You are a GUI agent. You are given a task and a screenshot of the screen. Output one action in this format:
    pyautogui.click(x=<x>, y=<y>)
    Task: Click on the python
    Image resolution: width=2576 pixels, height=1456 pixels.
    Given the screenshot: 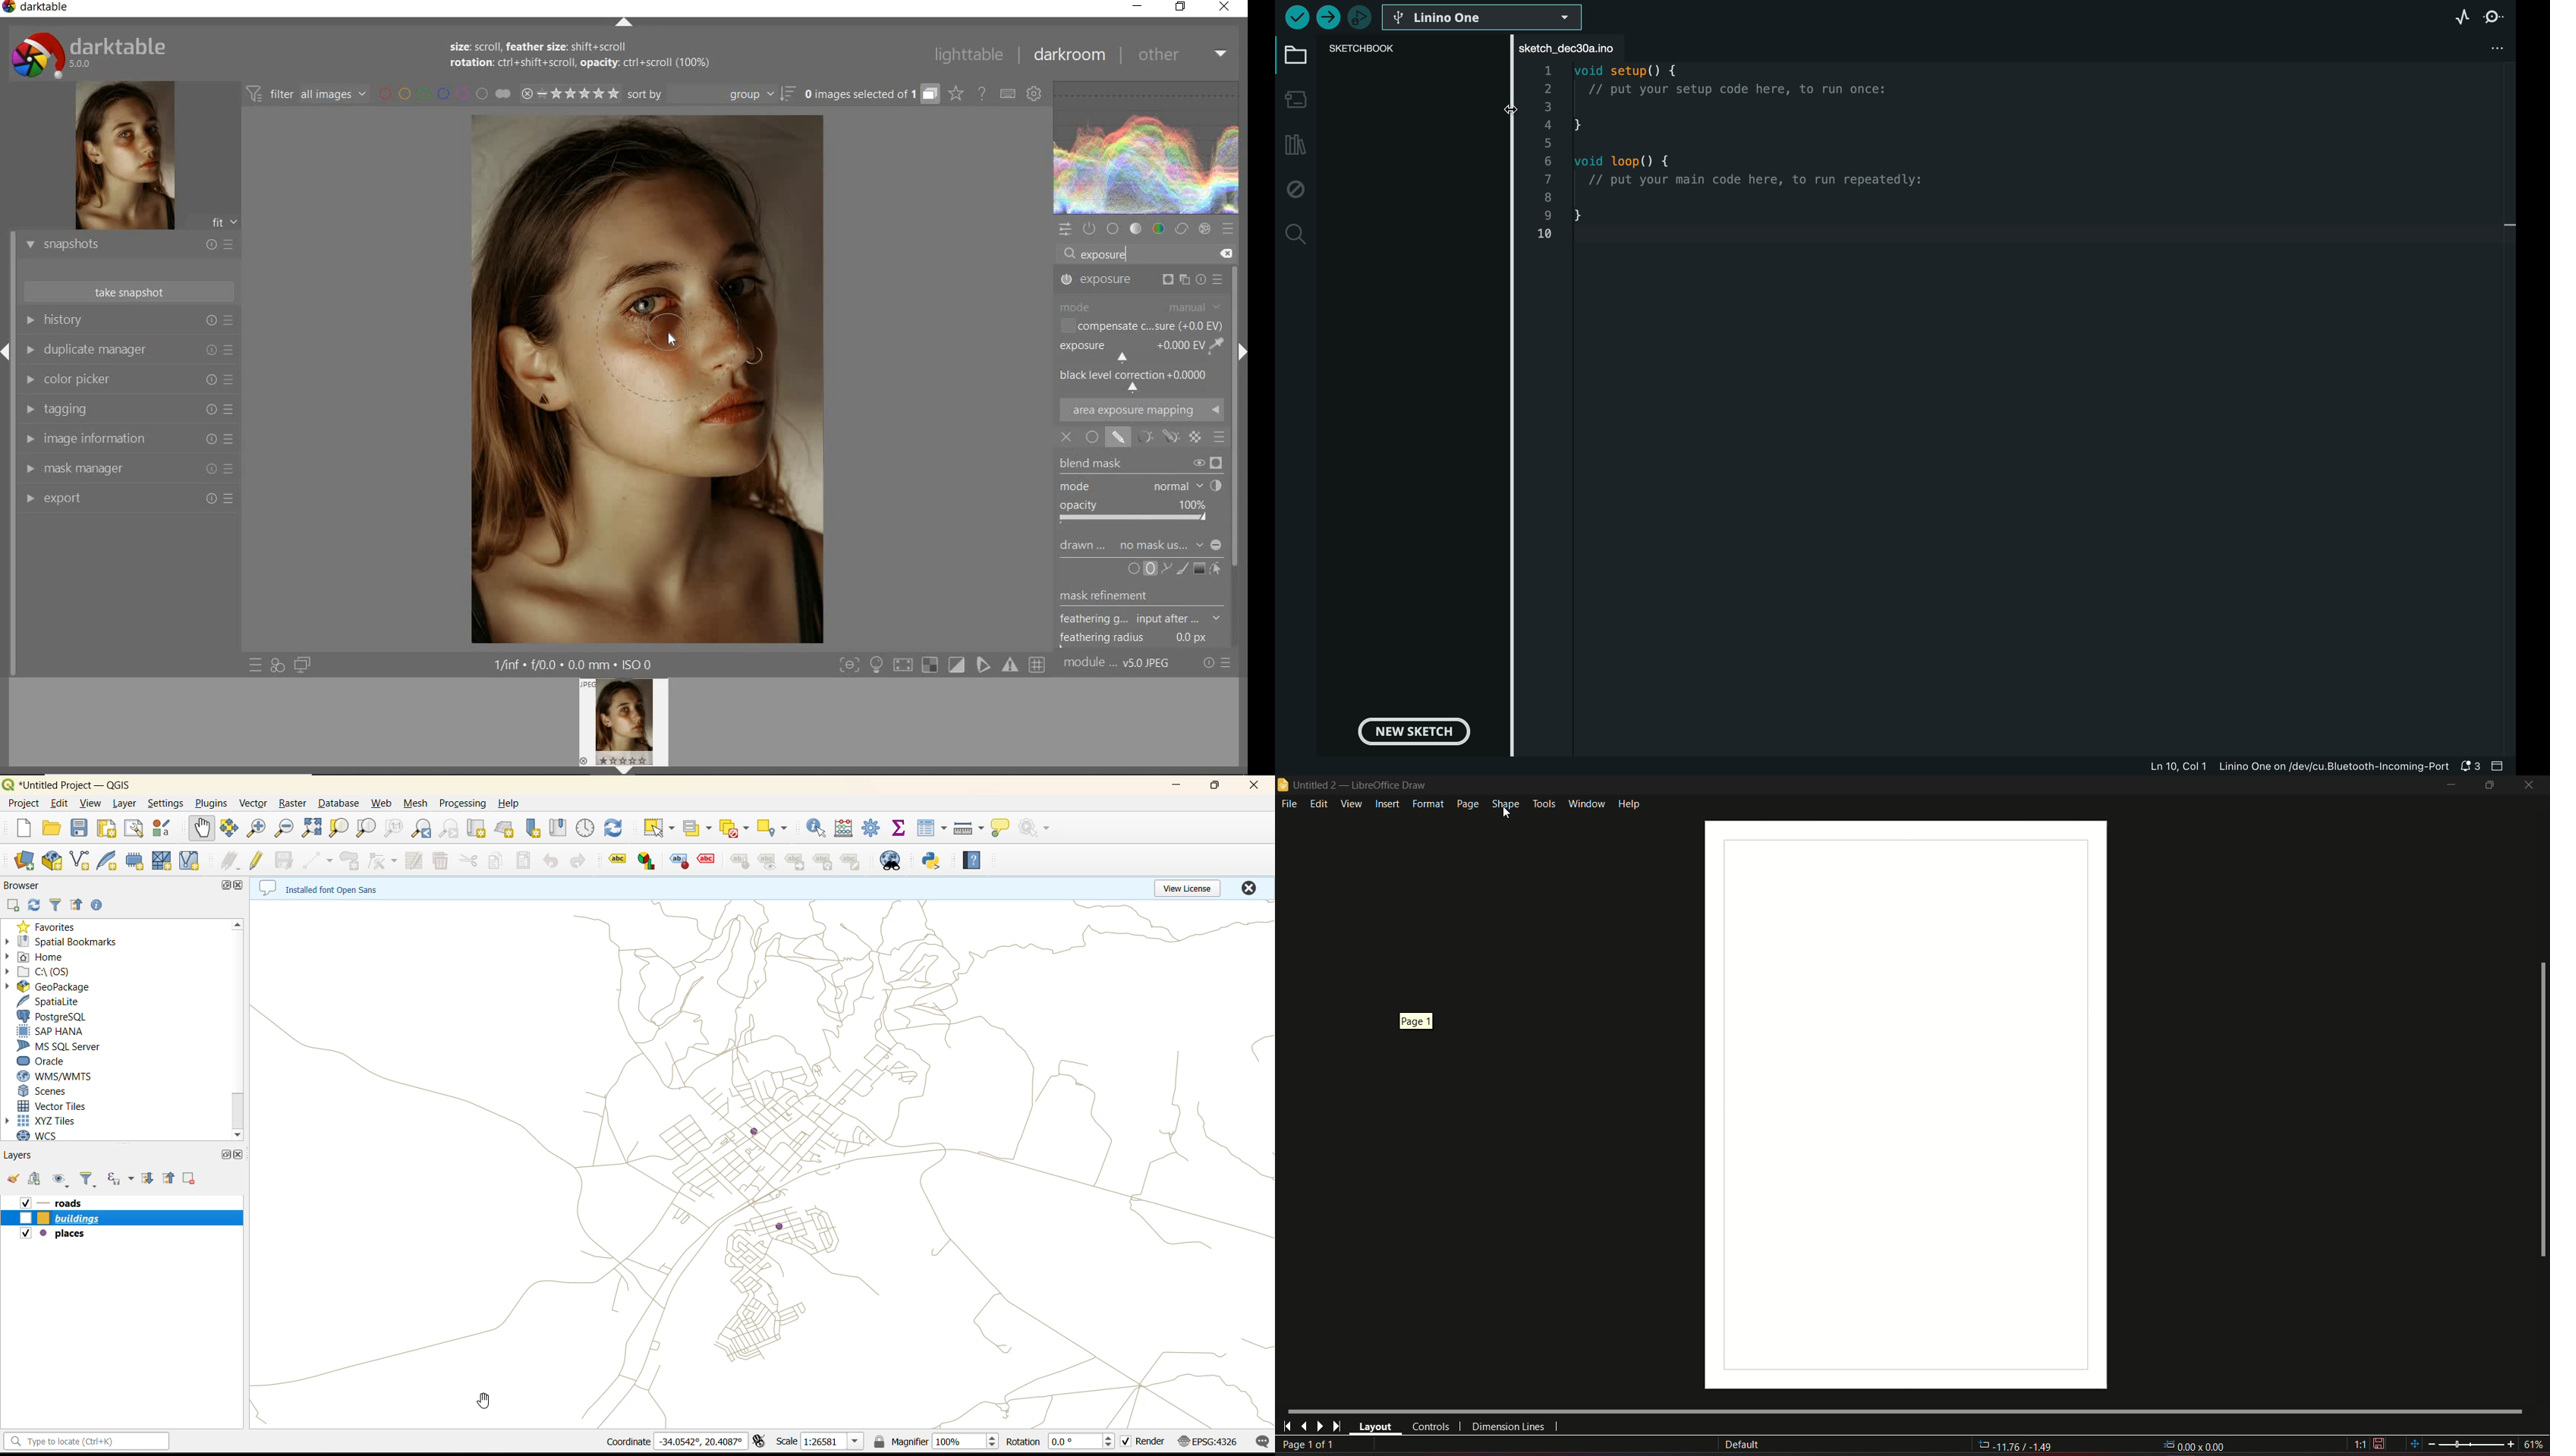 What is the action you would take?
    pyautogui.click(x=934, y=861)
    